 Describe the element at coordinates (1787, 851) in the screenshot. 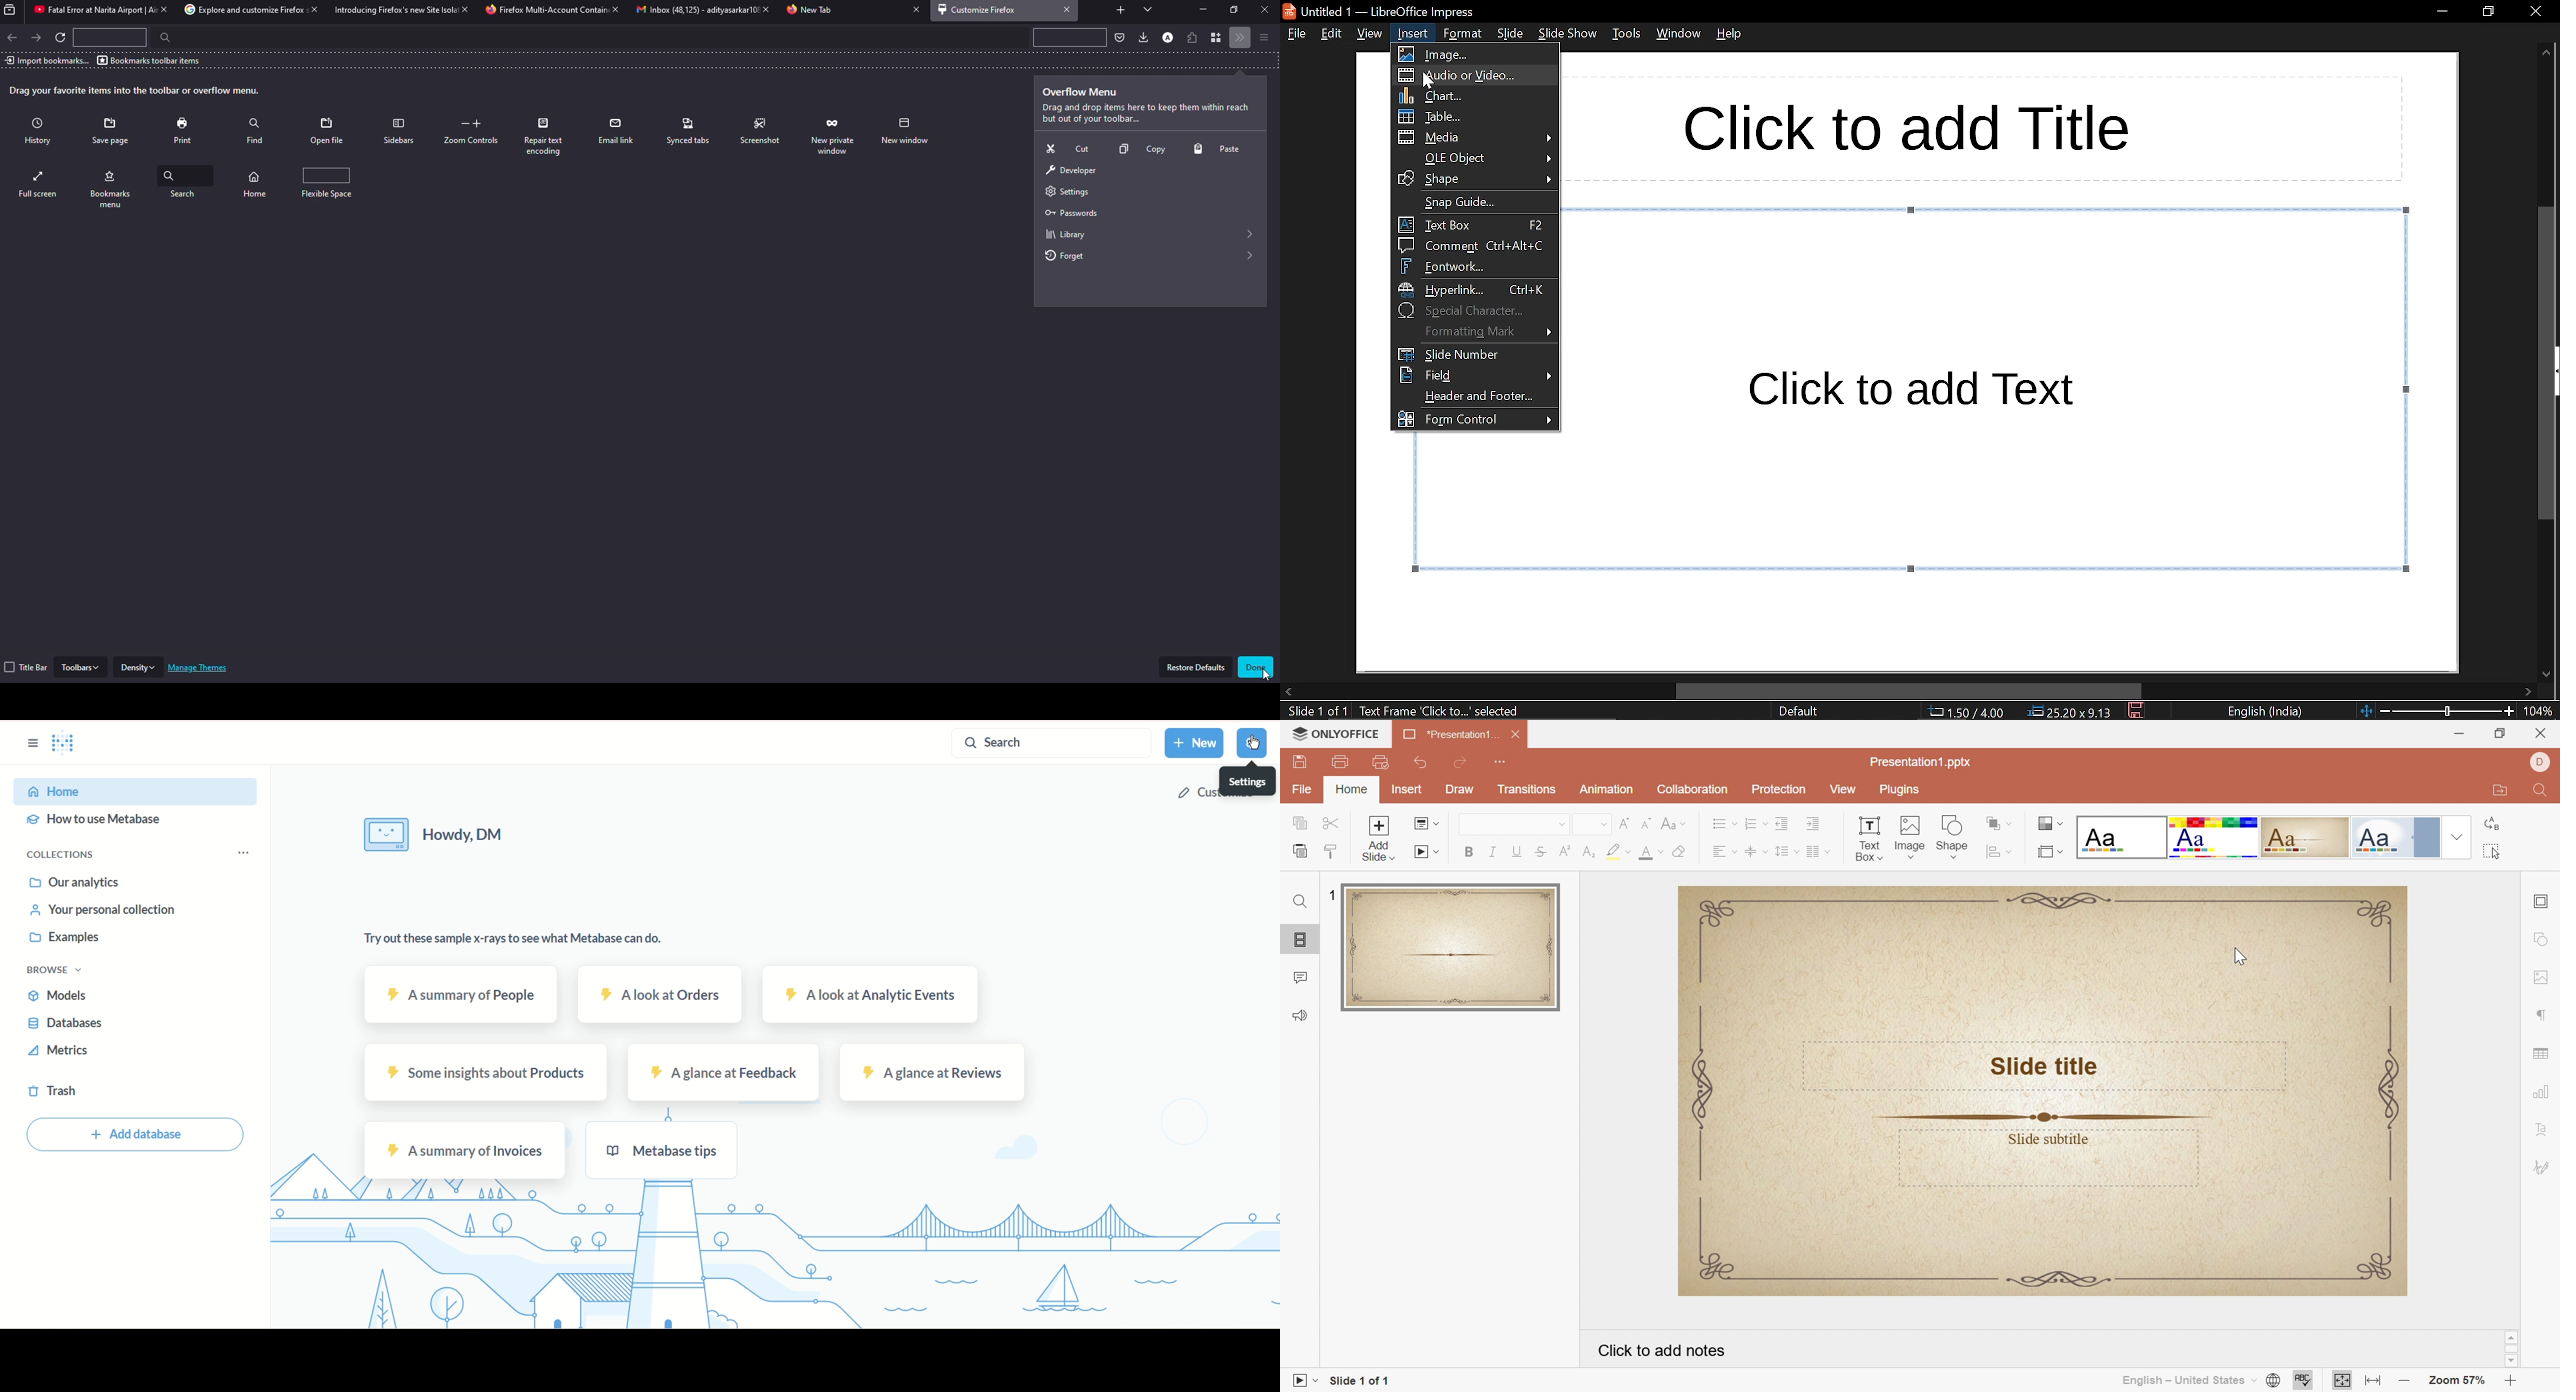

I see `Line spacing` at that location.